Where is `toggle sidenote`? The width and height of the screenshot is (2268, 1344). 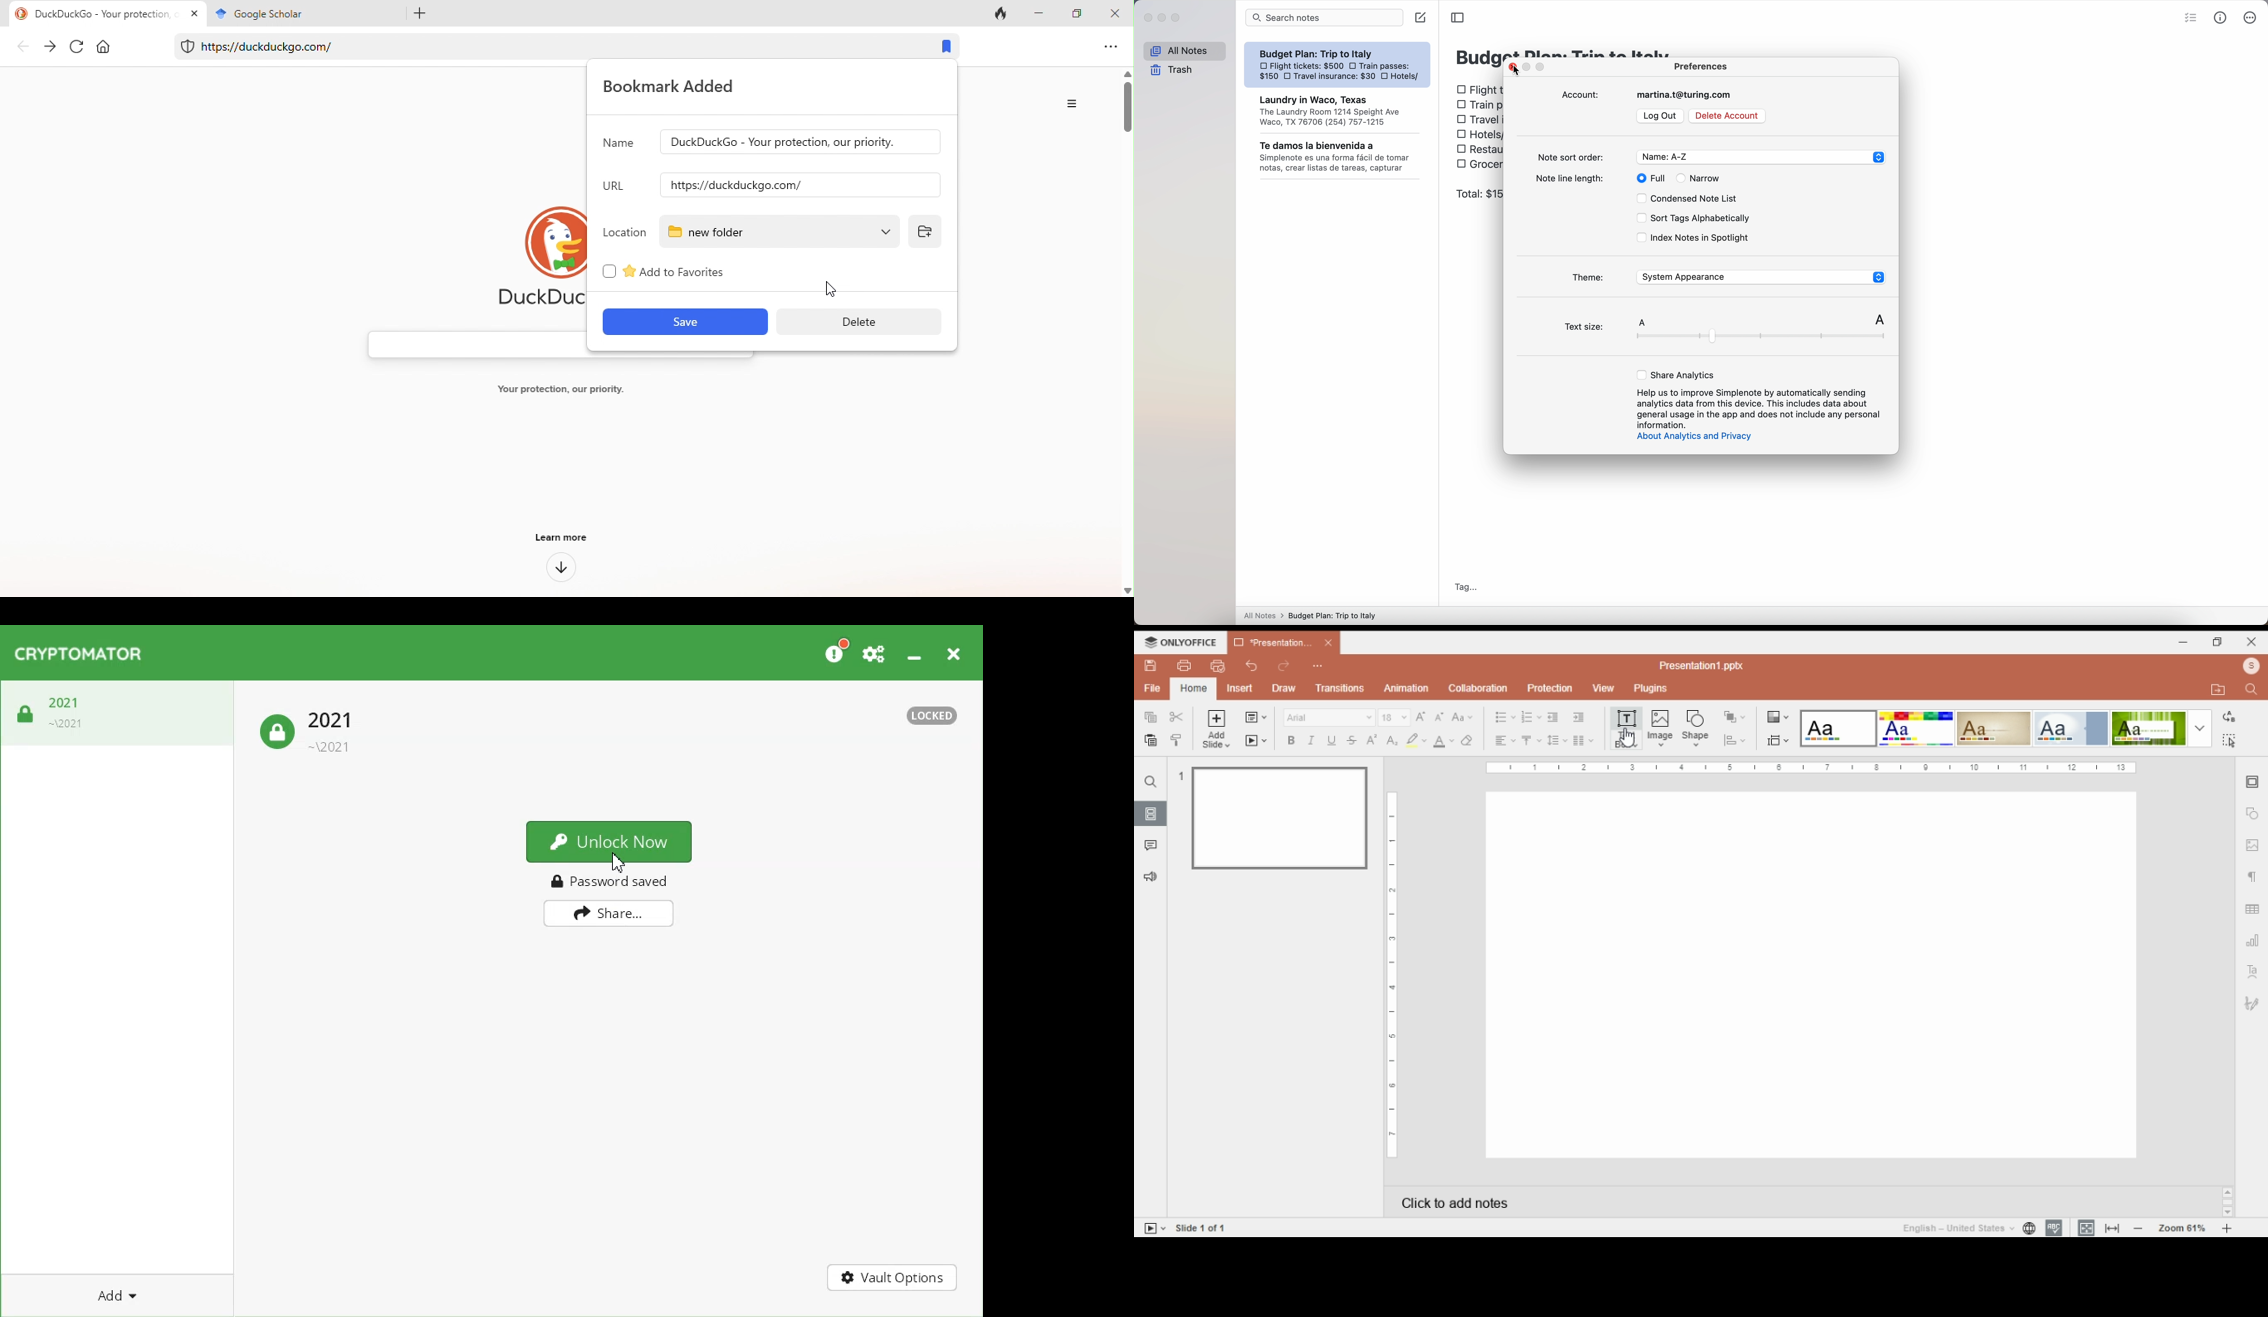 toggle sidenote is located at coordinates (1457, 18).